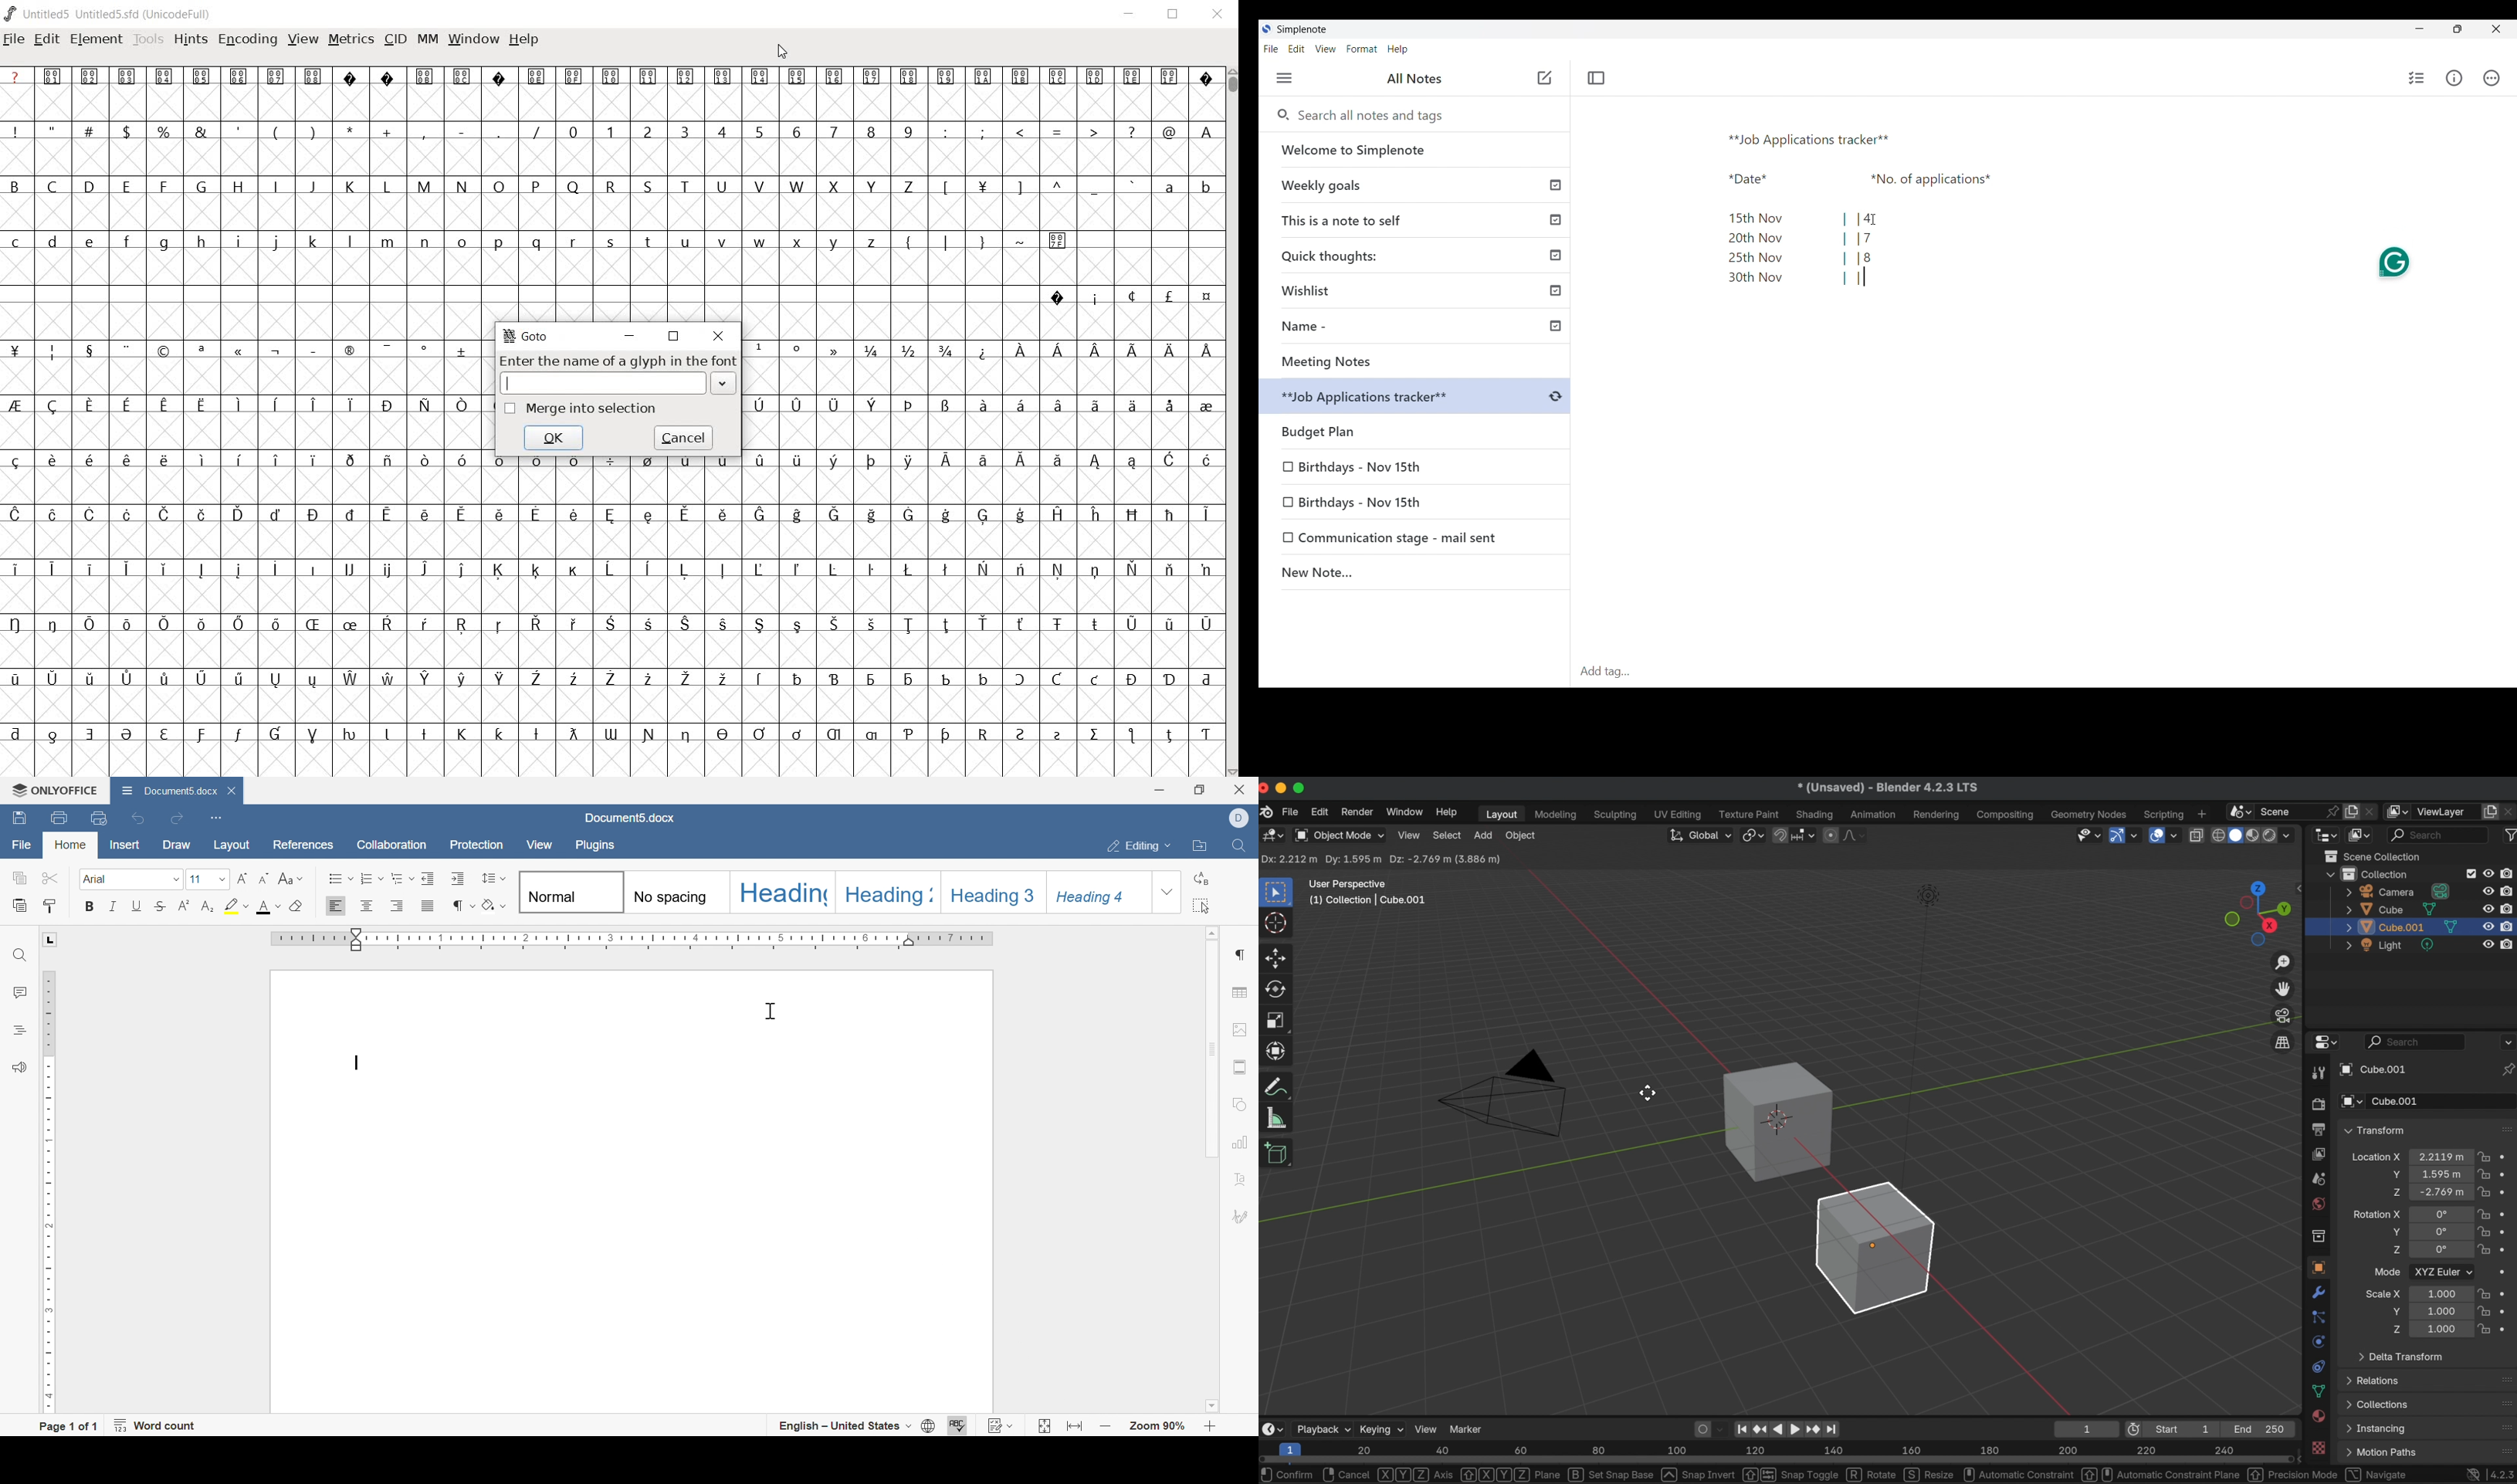  Describe the element at coordinates (165, 131) in the screenshot. I see `%` at that location.